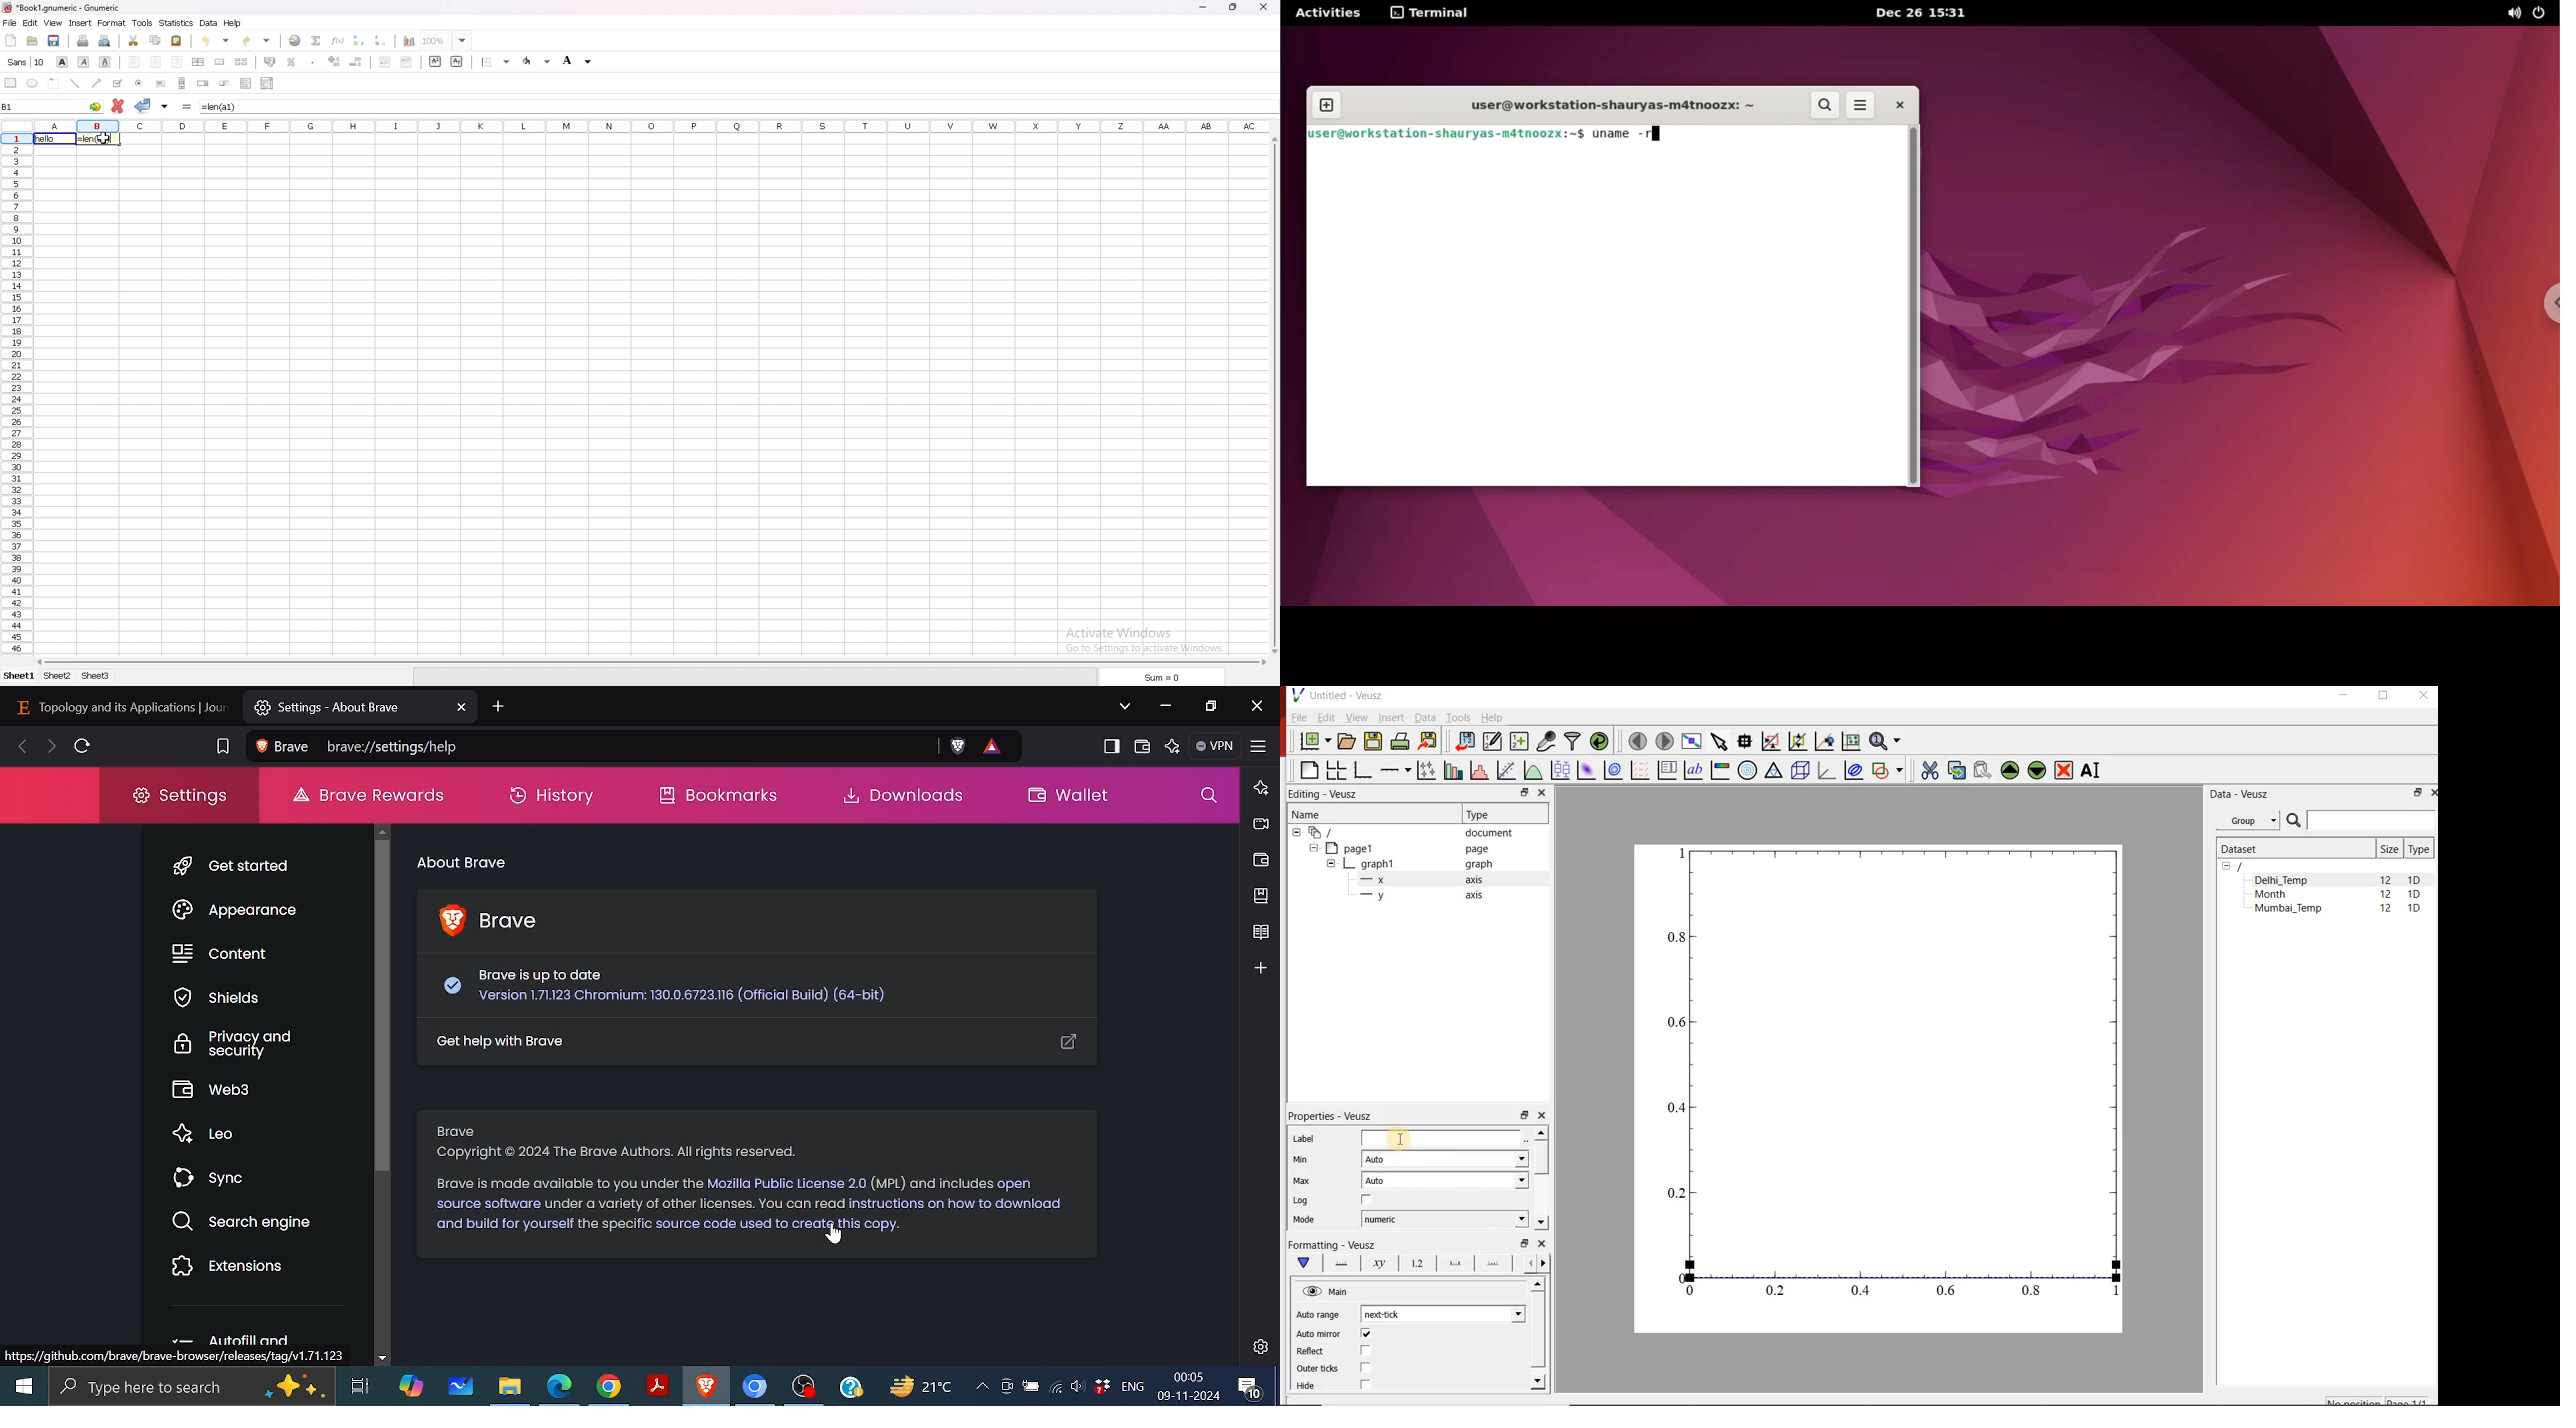 The height and width of the screenshot is (1428, 2576). What do you see at coordinates (232, 869) in the screenshot?
I see `Get started` at bounding box center [232, 869].